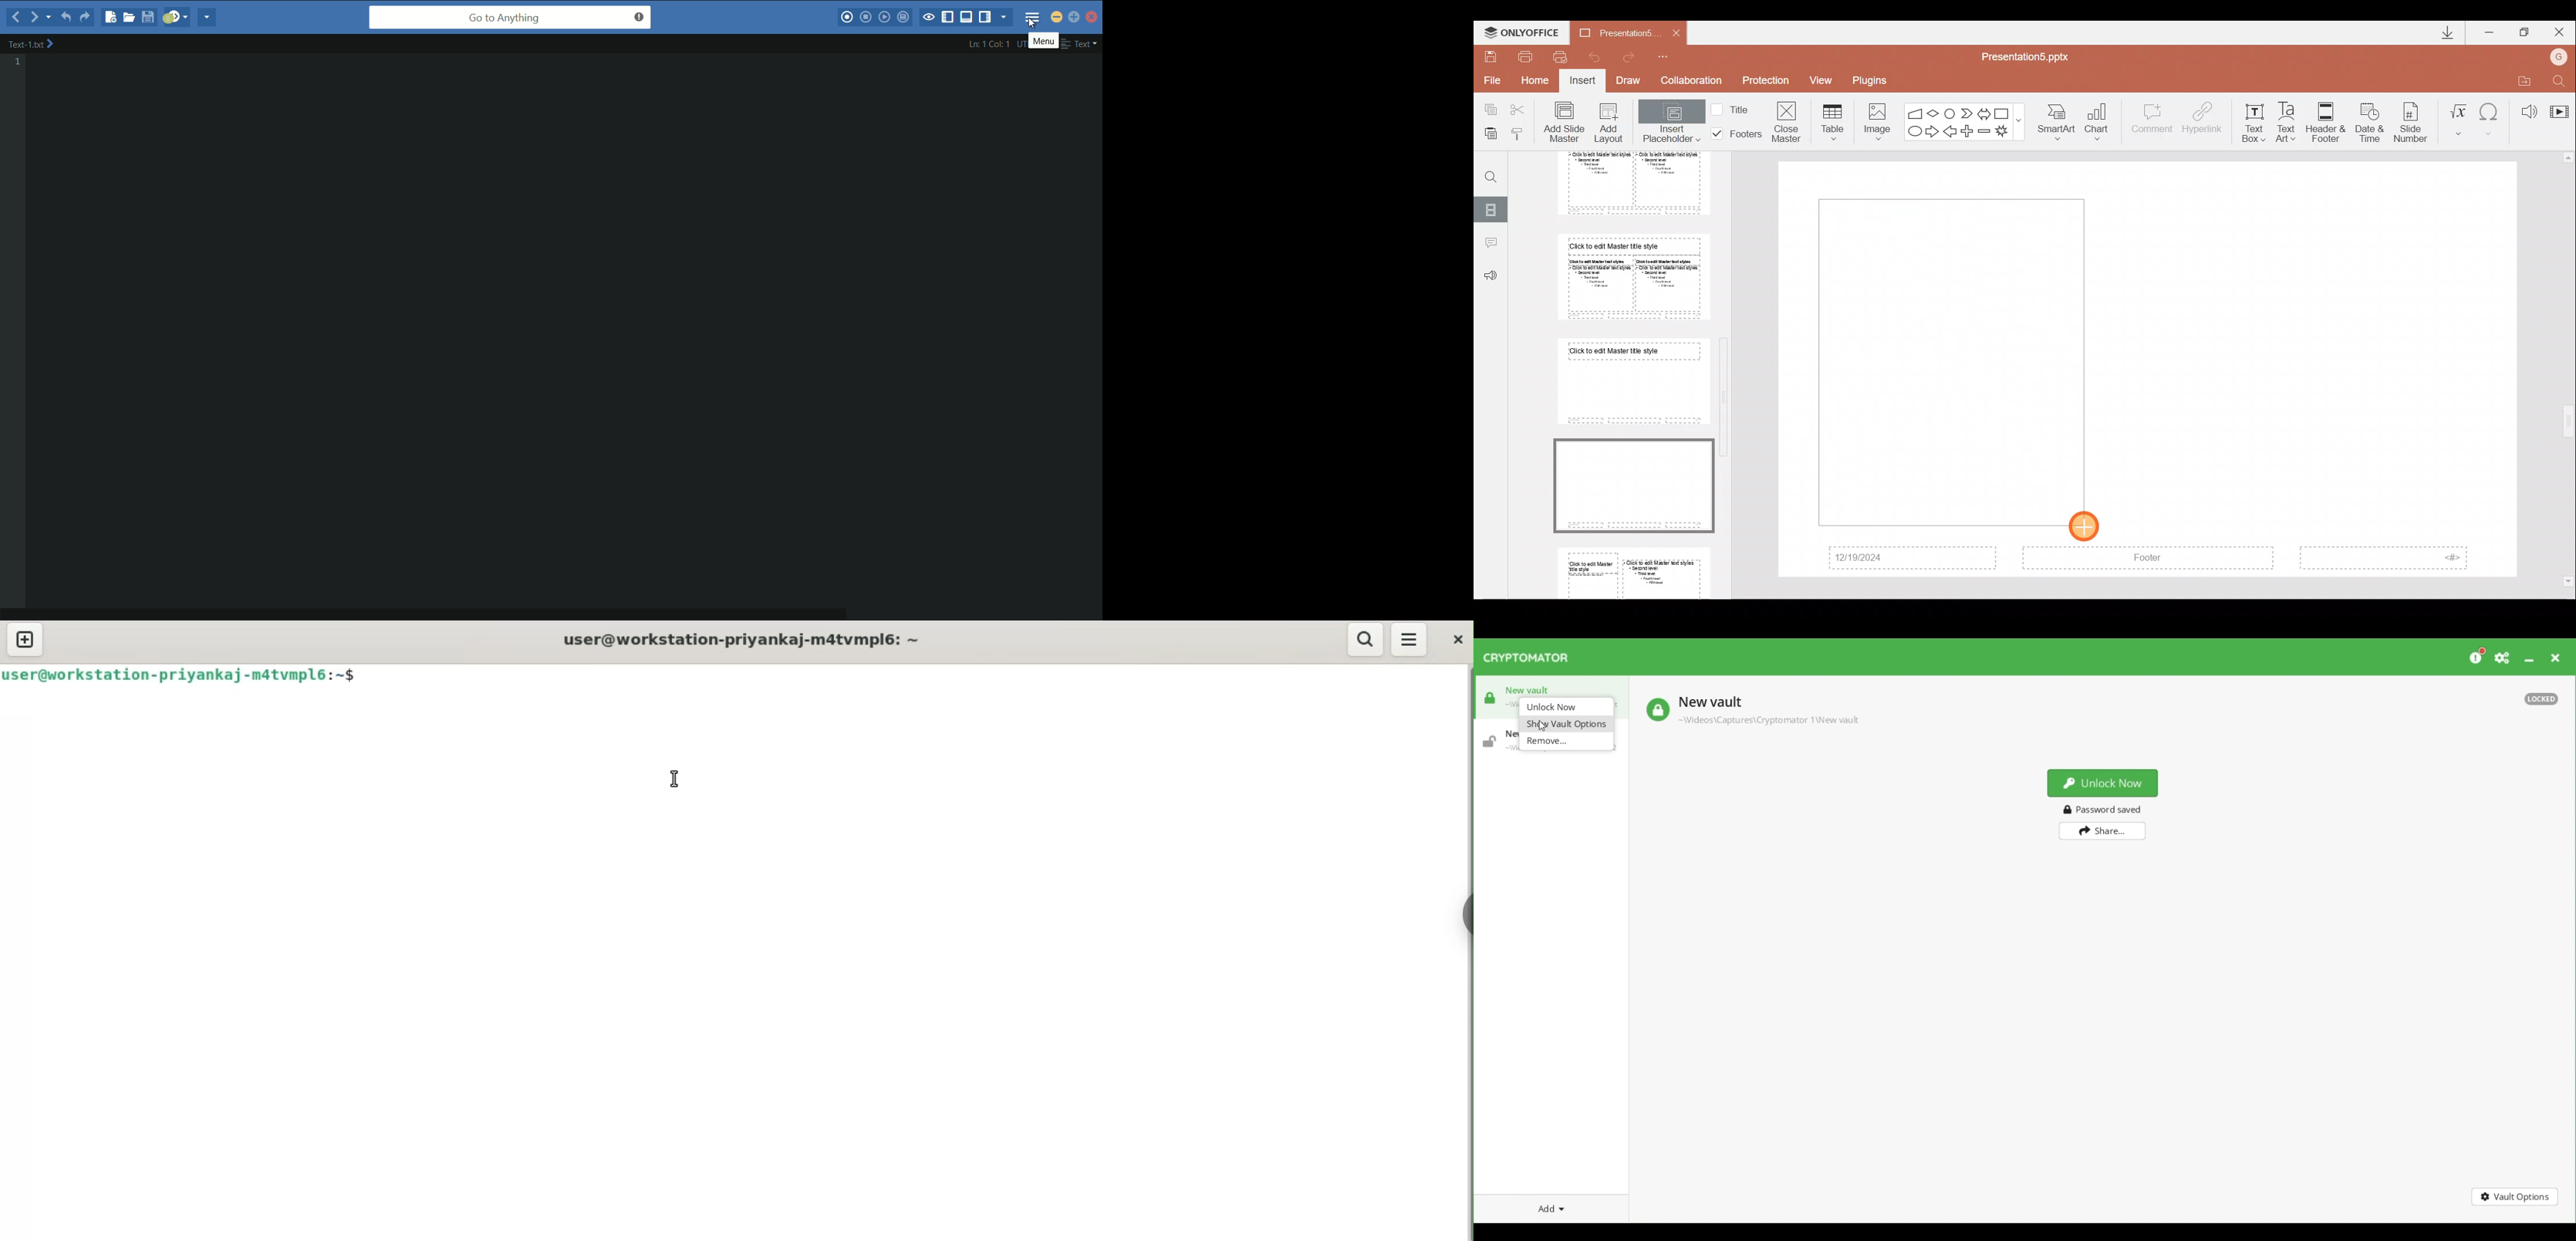  I want to click on SmartArt, so click(2059, 123).